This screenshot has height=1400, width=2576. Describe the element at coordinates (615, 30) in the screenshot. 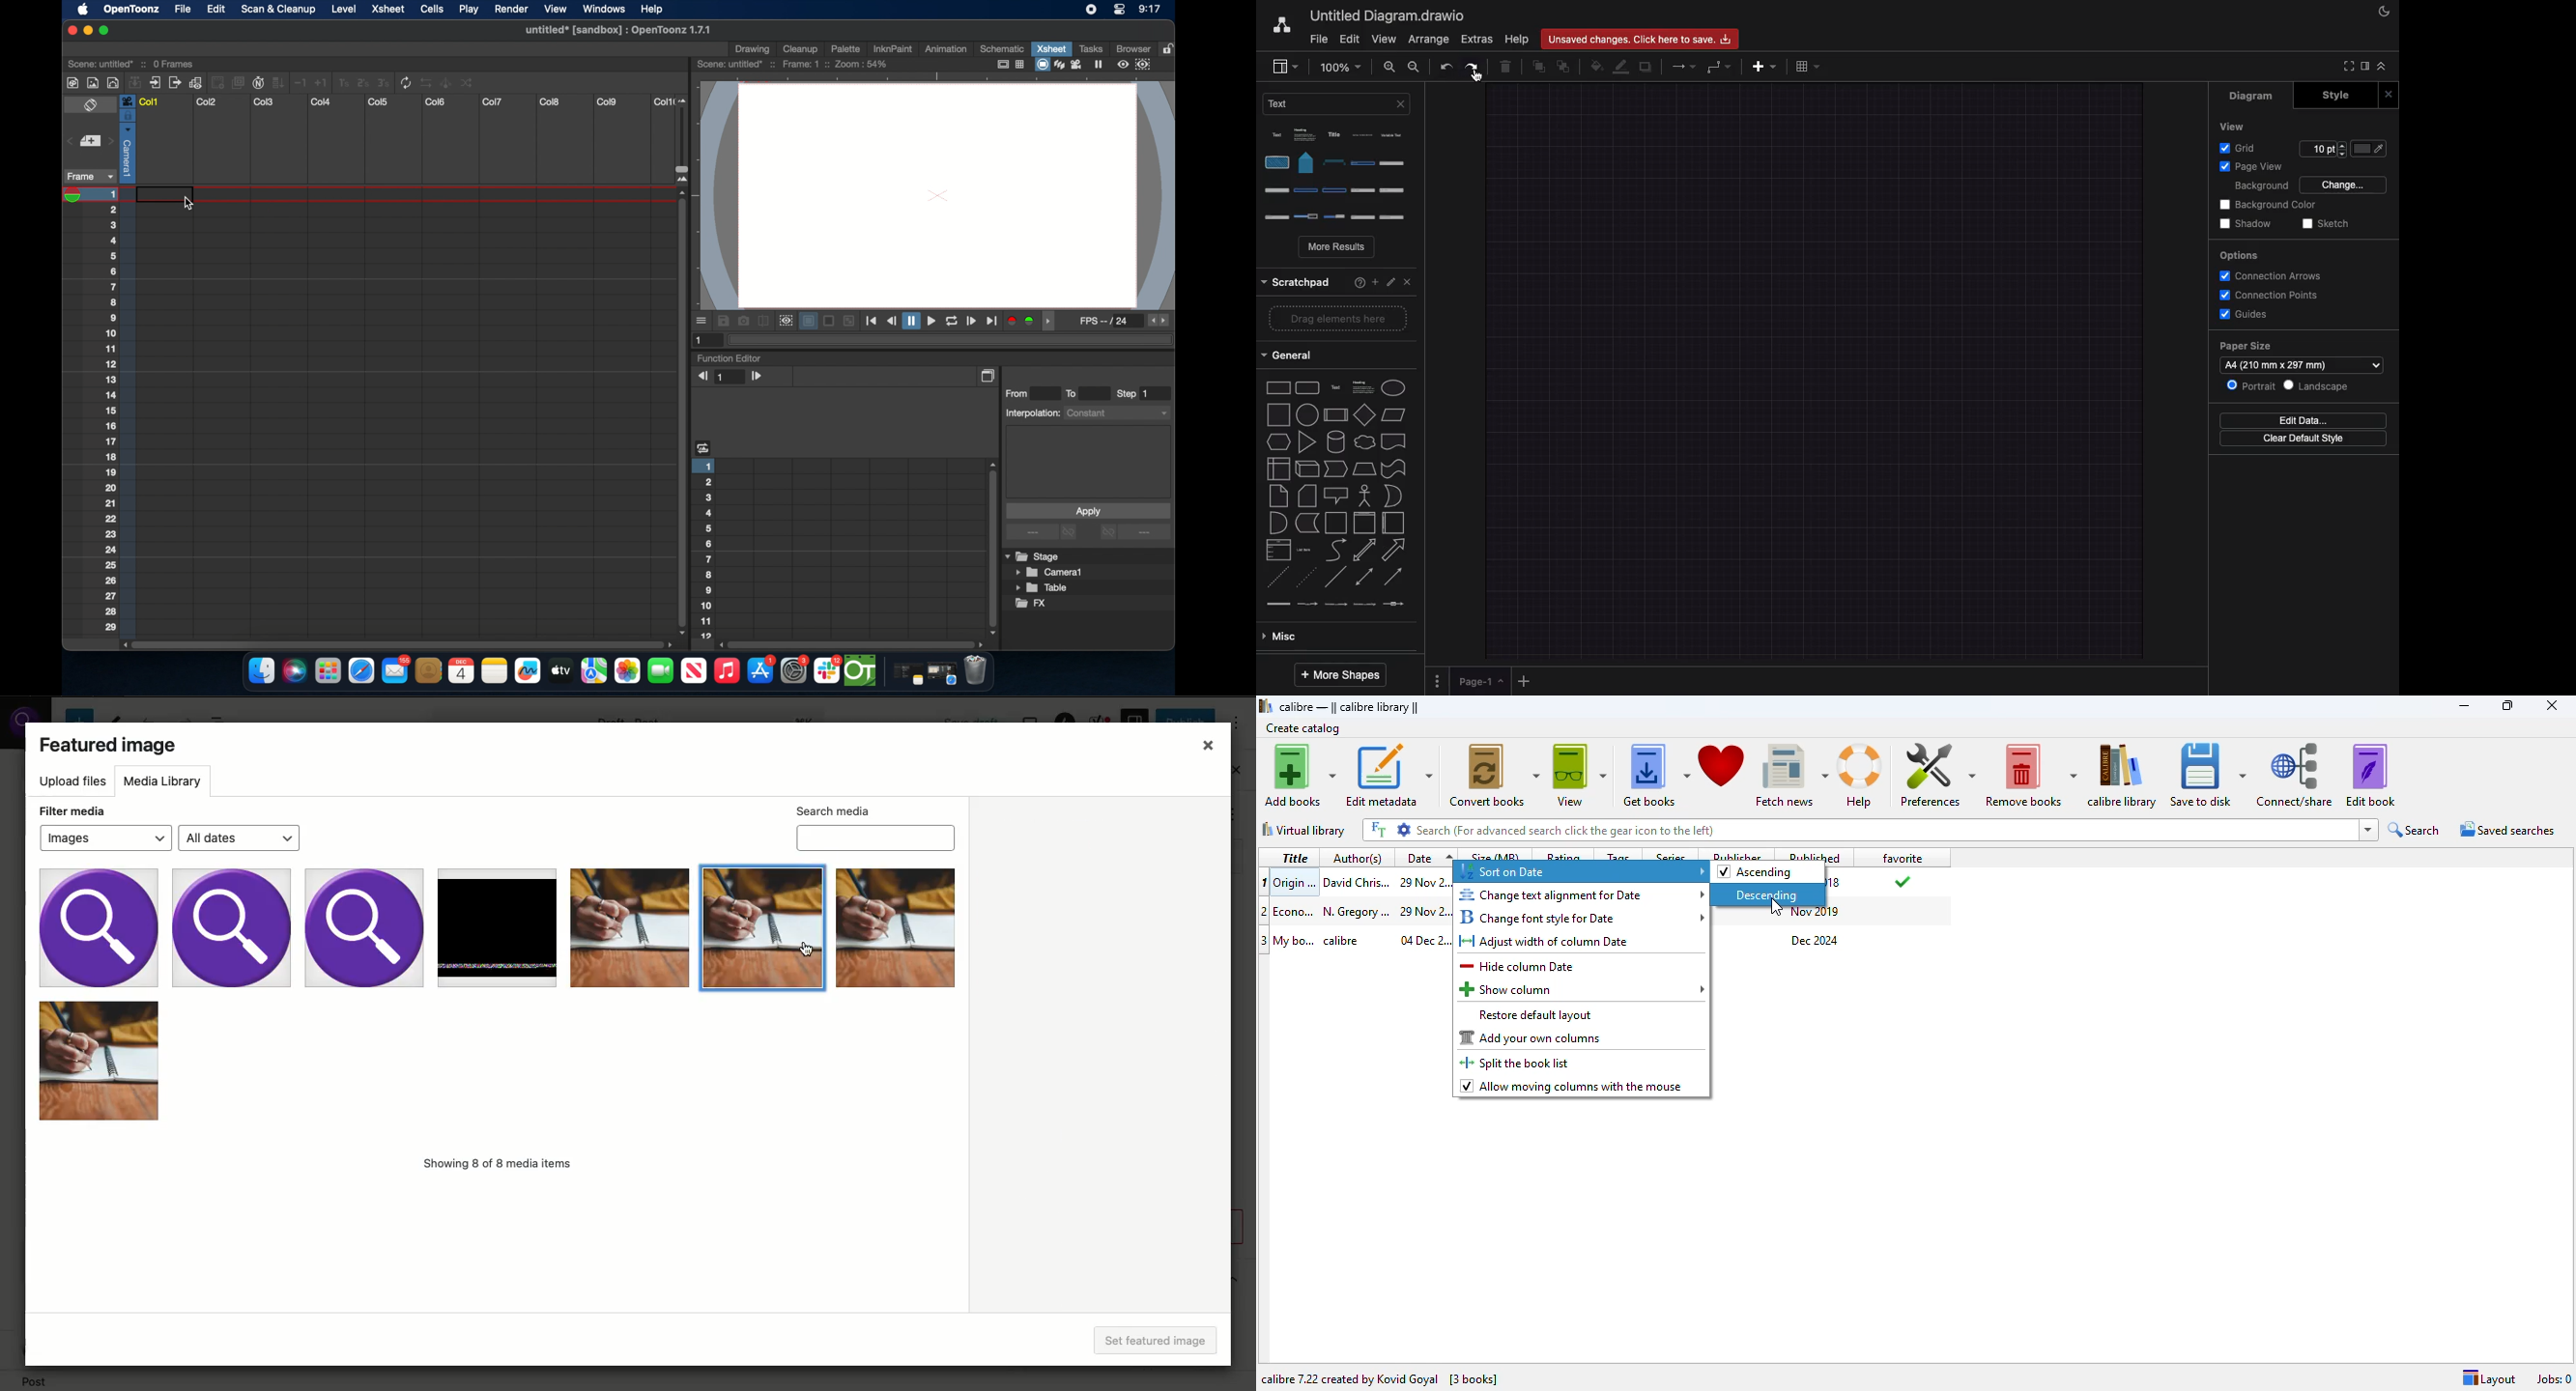

I see `file name` at that location.